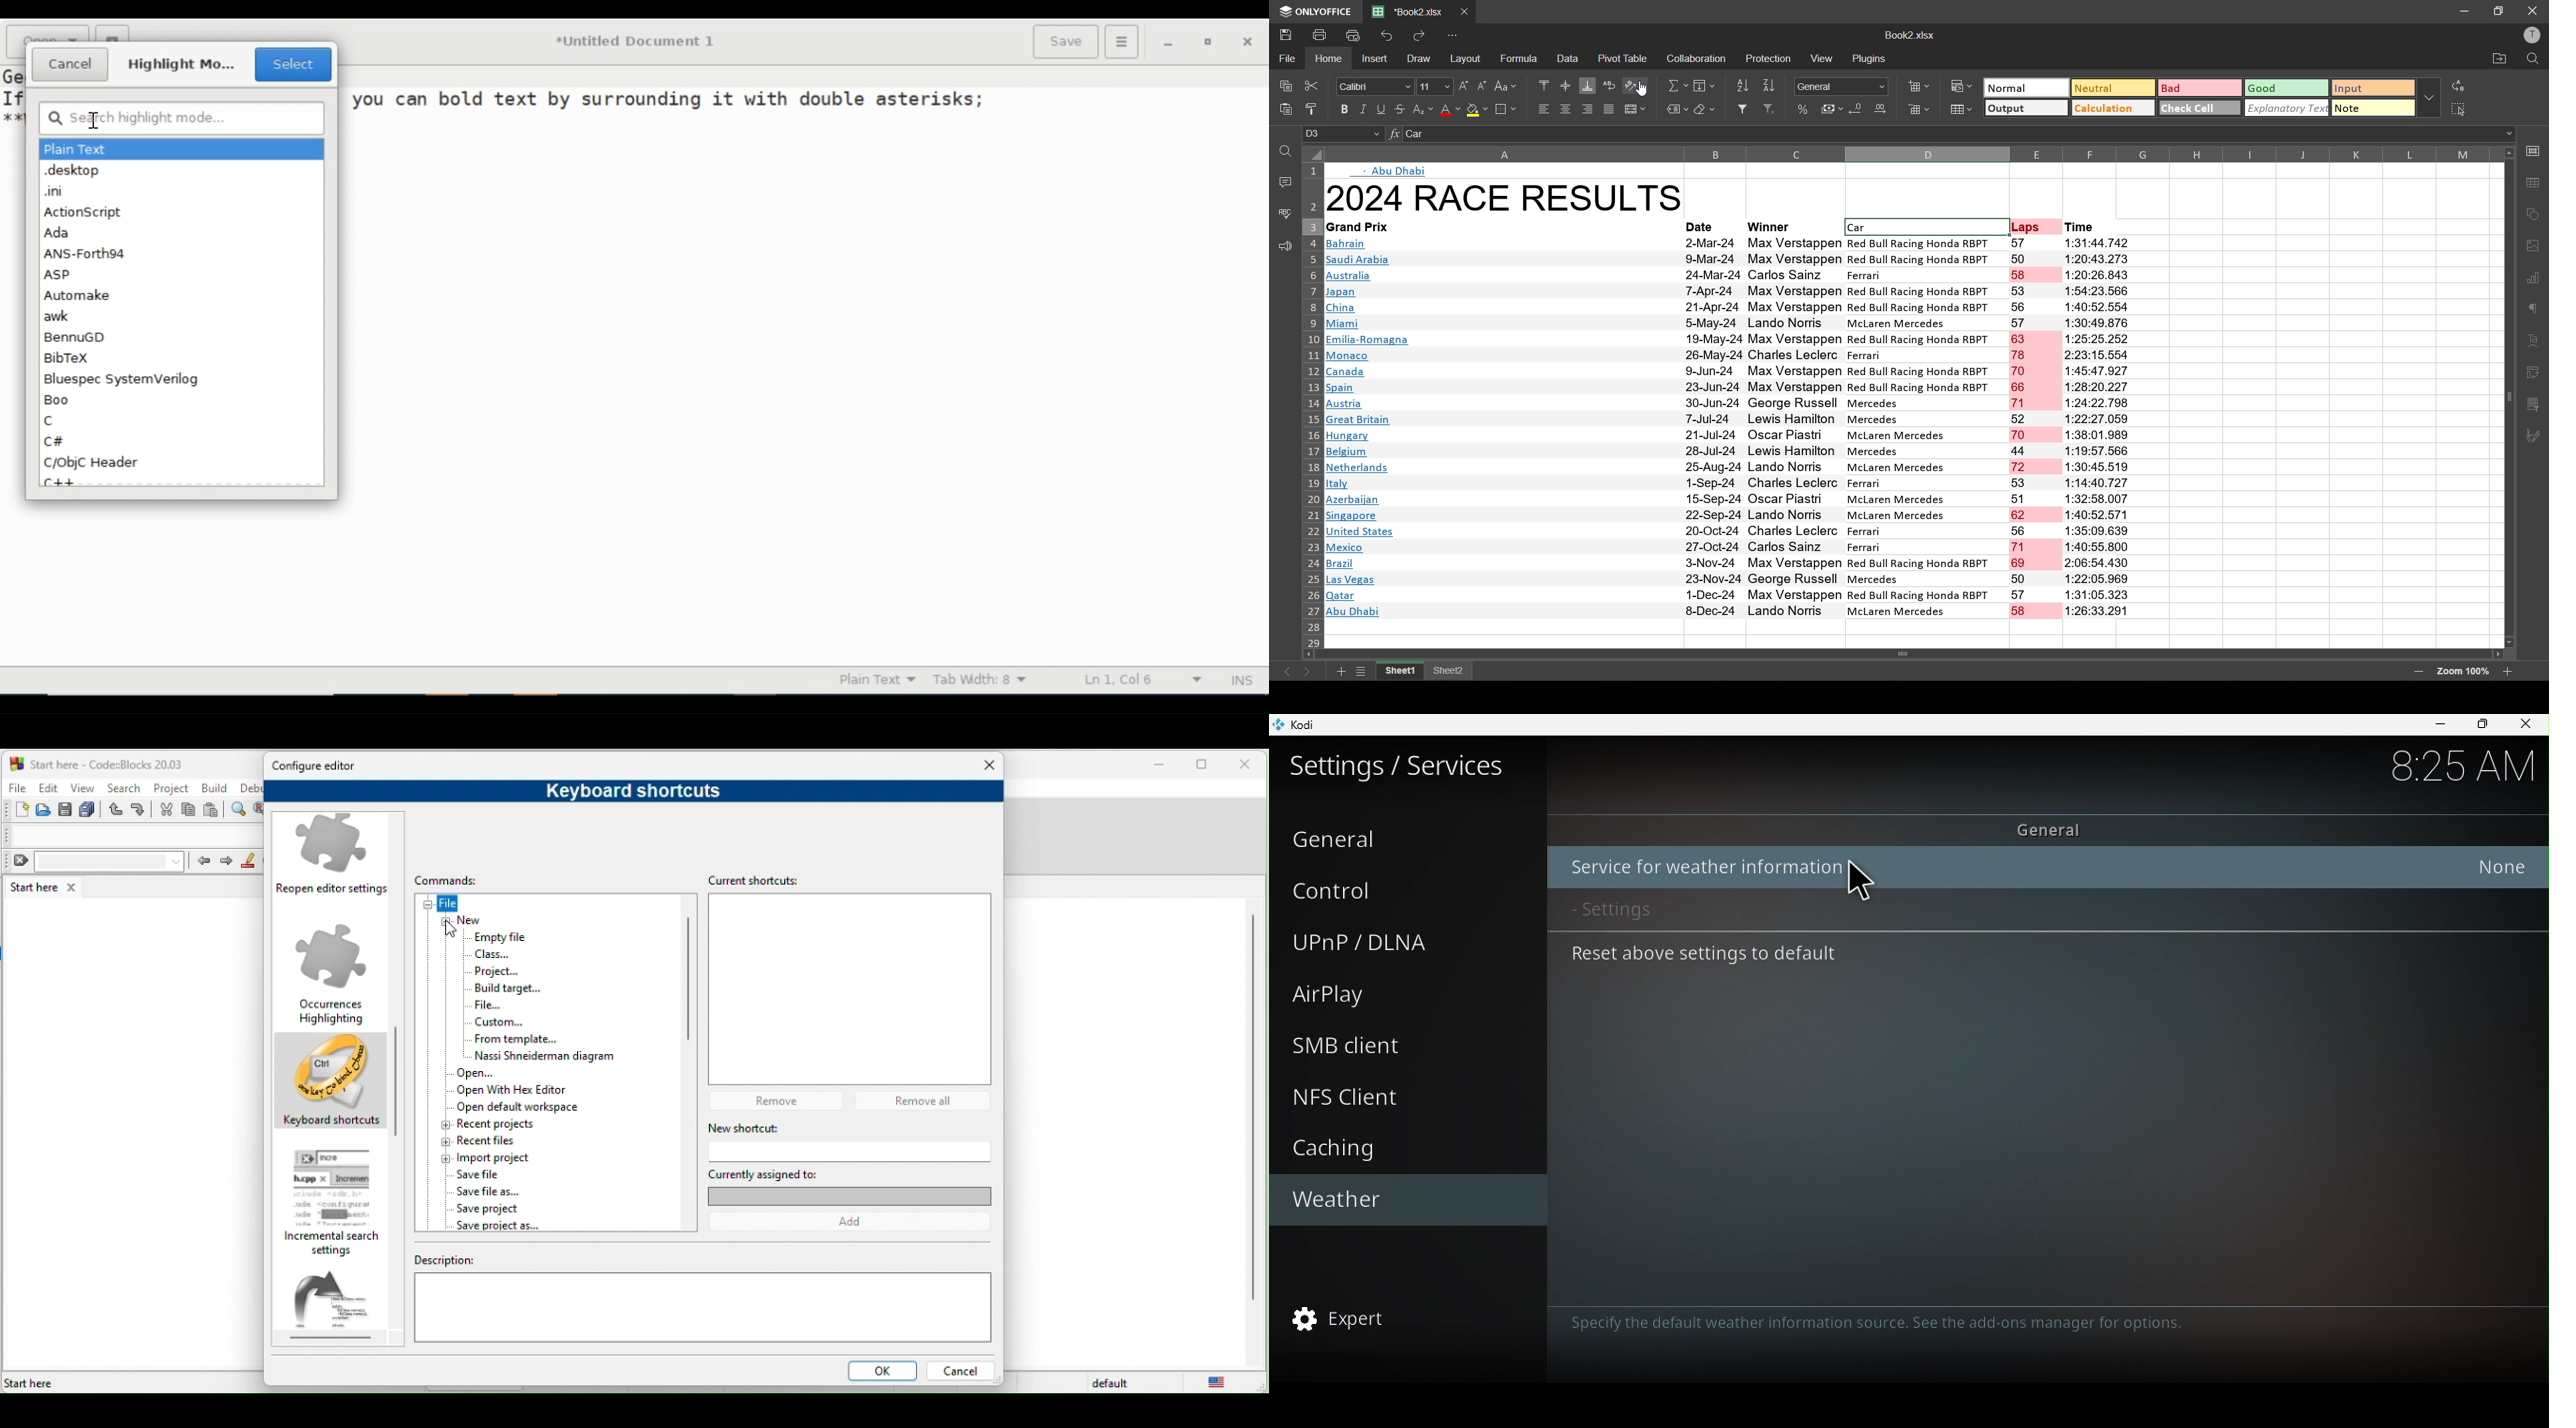  Describe the element at coordinates (1372, 59) in the screenshot. I see `insert` at that location.